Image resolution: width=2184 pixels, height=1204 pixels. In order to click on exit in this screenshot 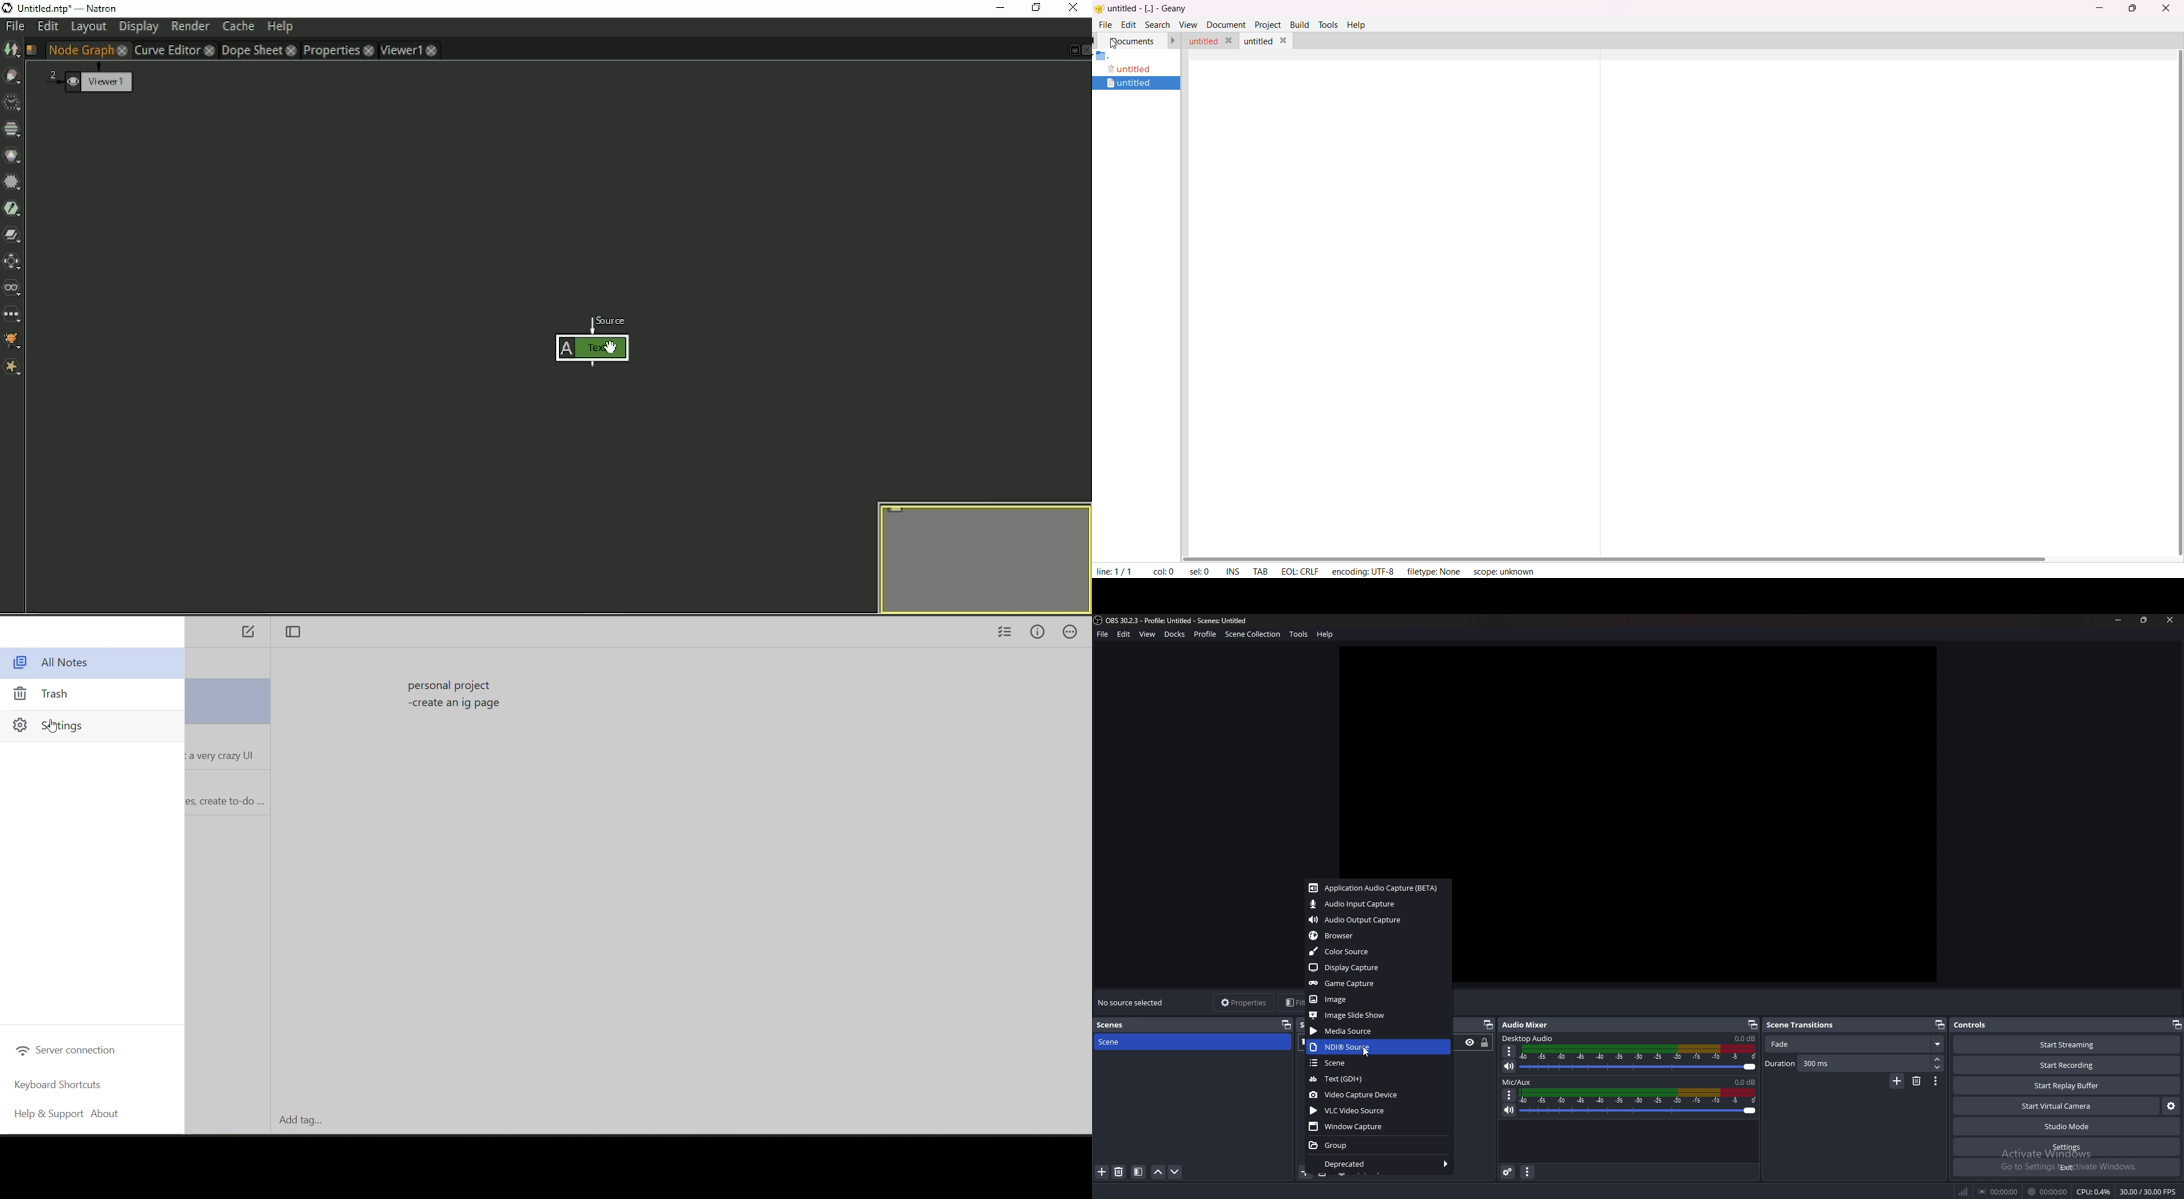, I will do `click(2066, 1168)`.